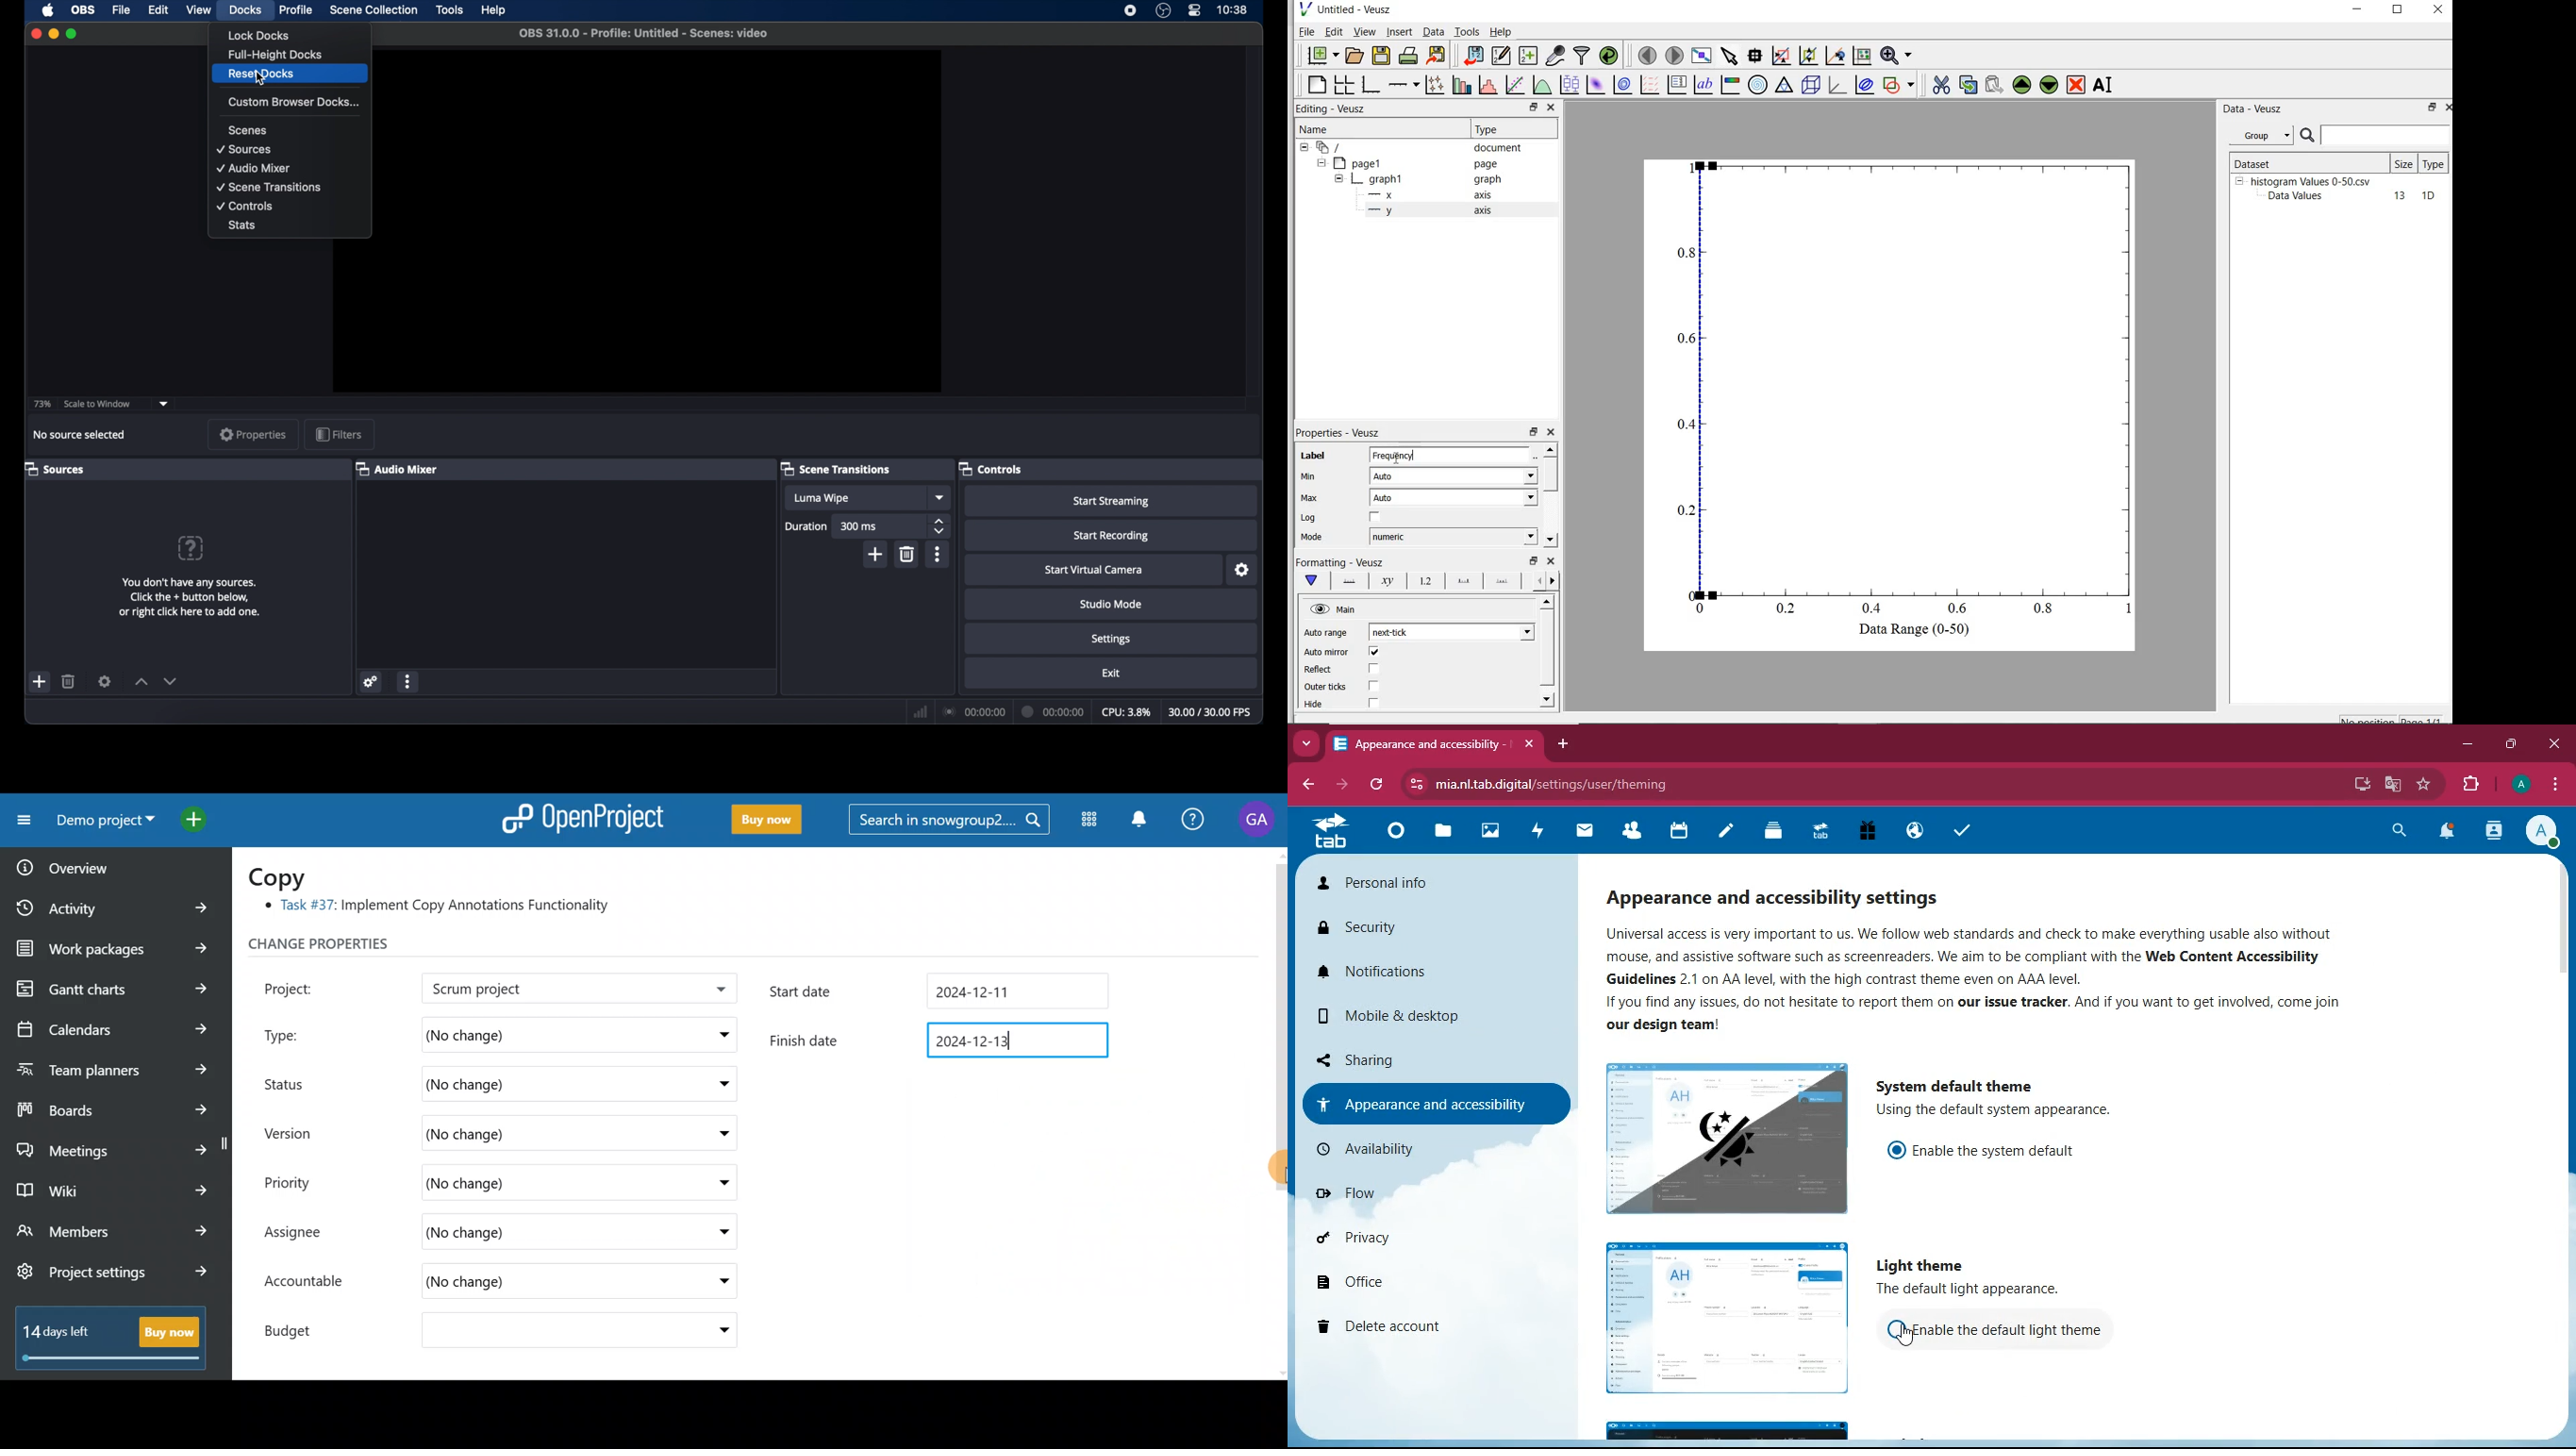  What do you see at coordinates (262, 74) in the screenshot?
I see `reset docks ` at bounding box center [262, 74].